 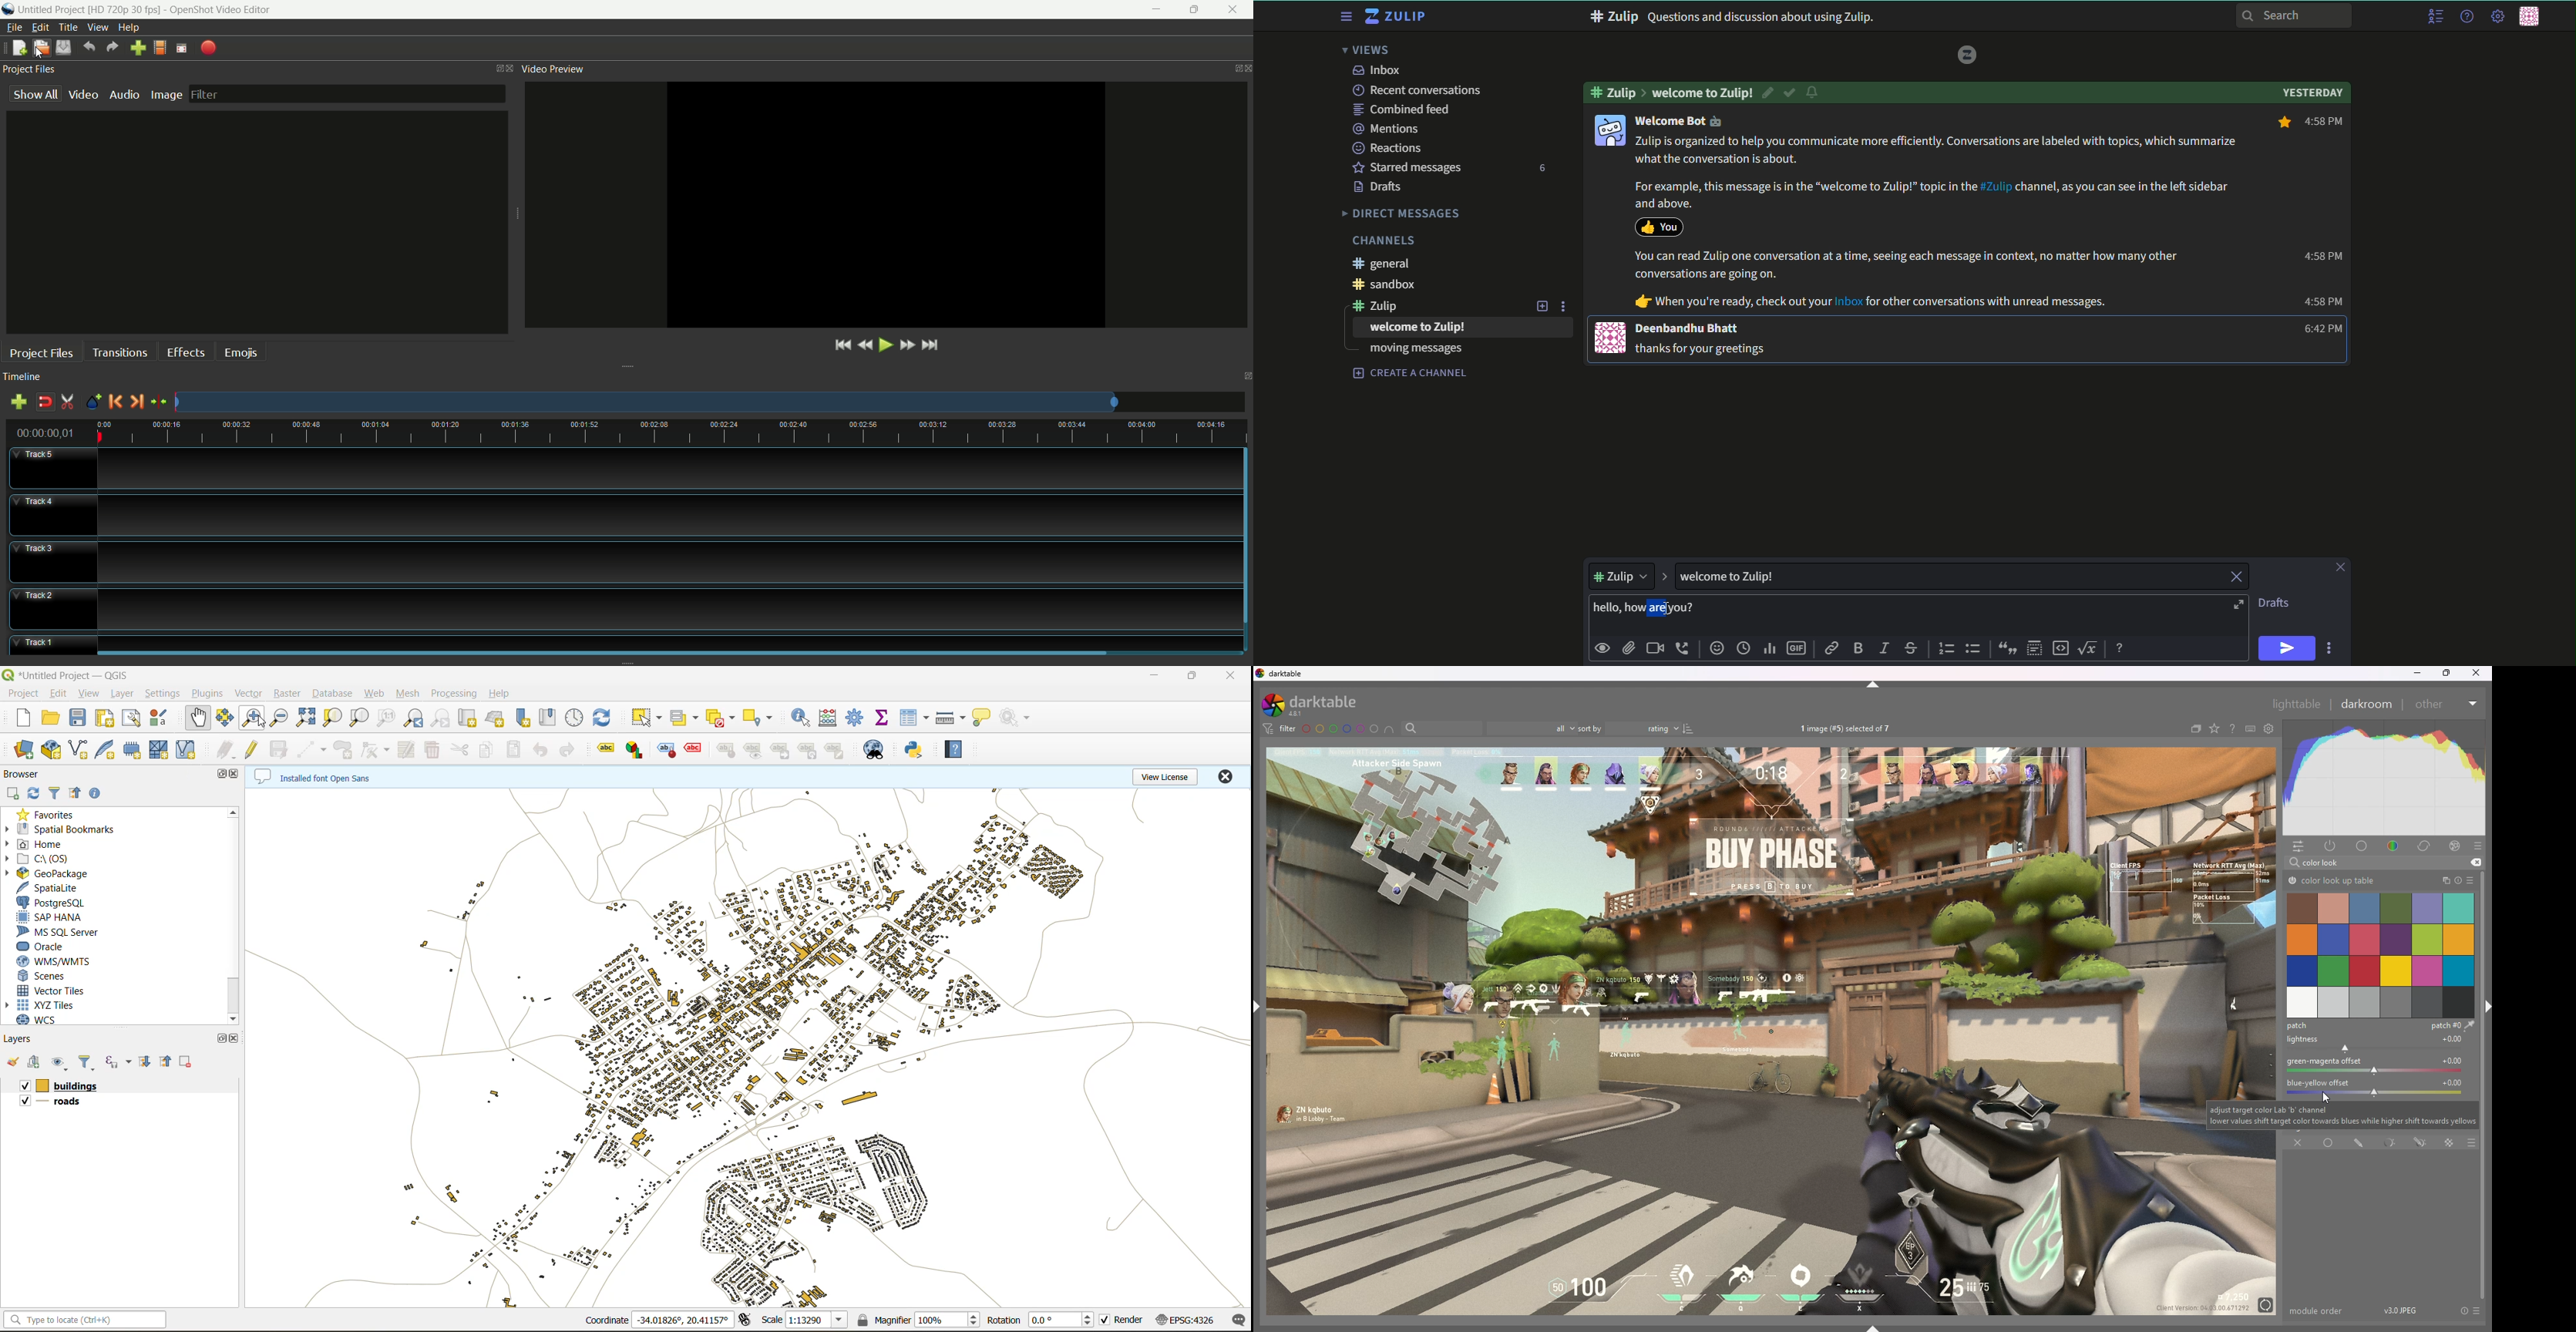 I want to click on blending options, so click(x=2472, y=1144).